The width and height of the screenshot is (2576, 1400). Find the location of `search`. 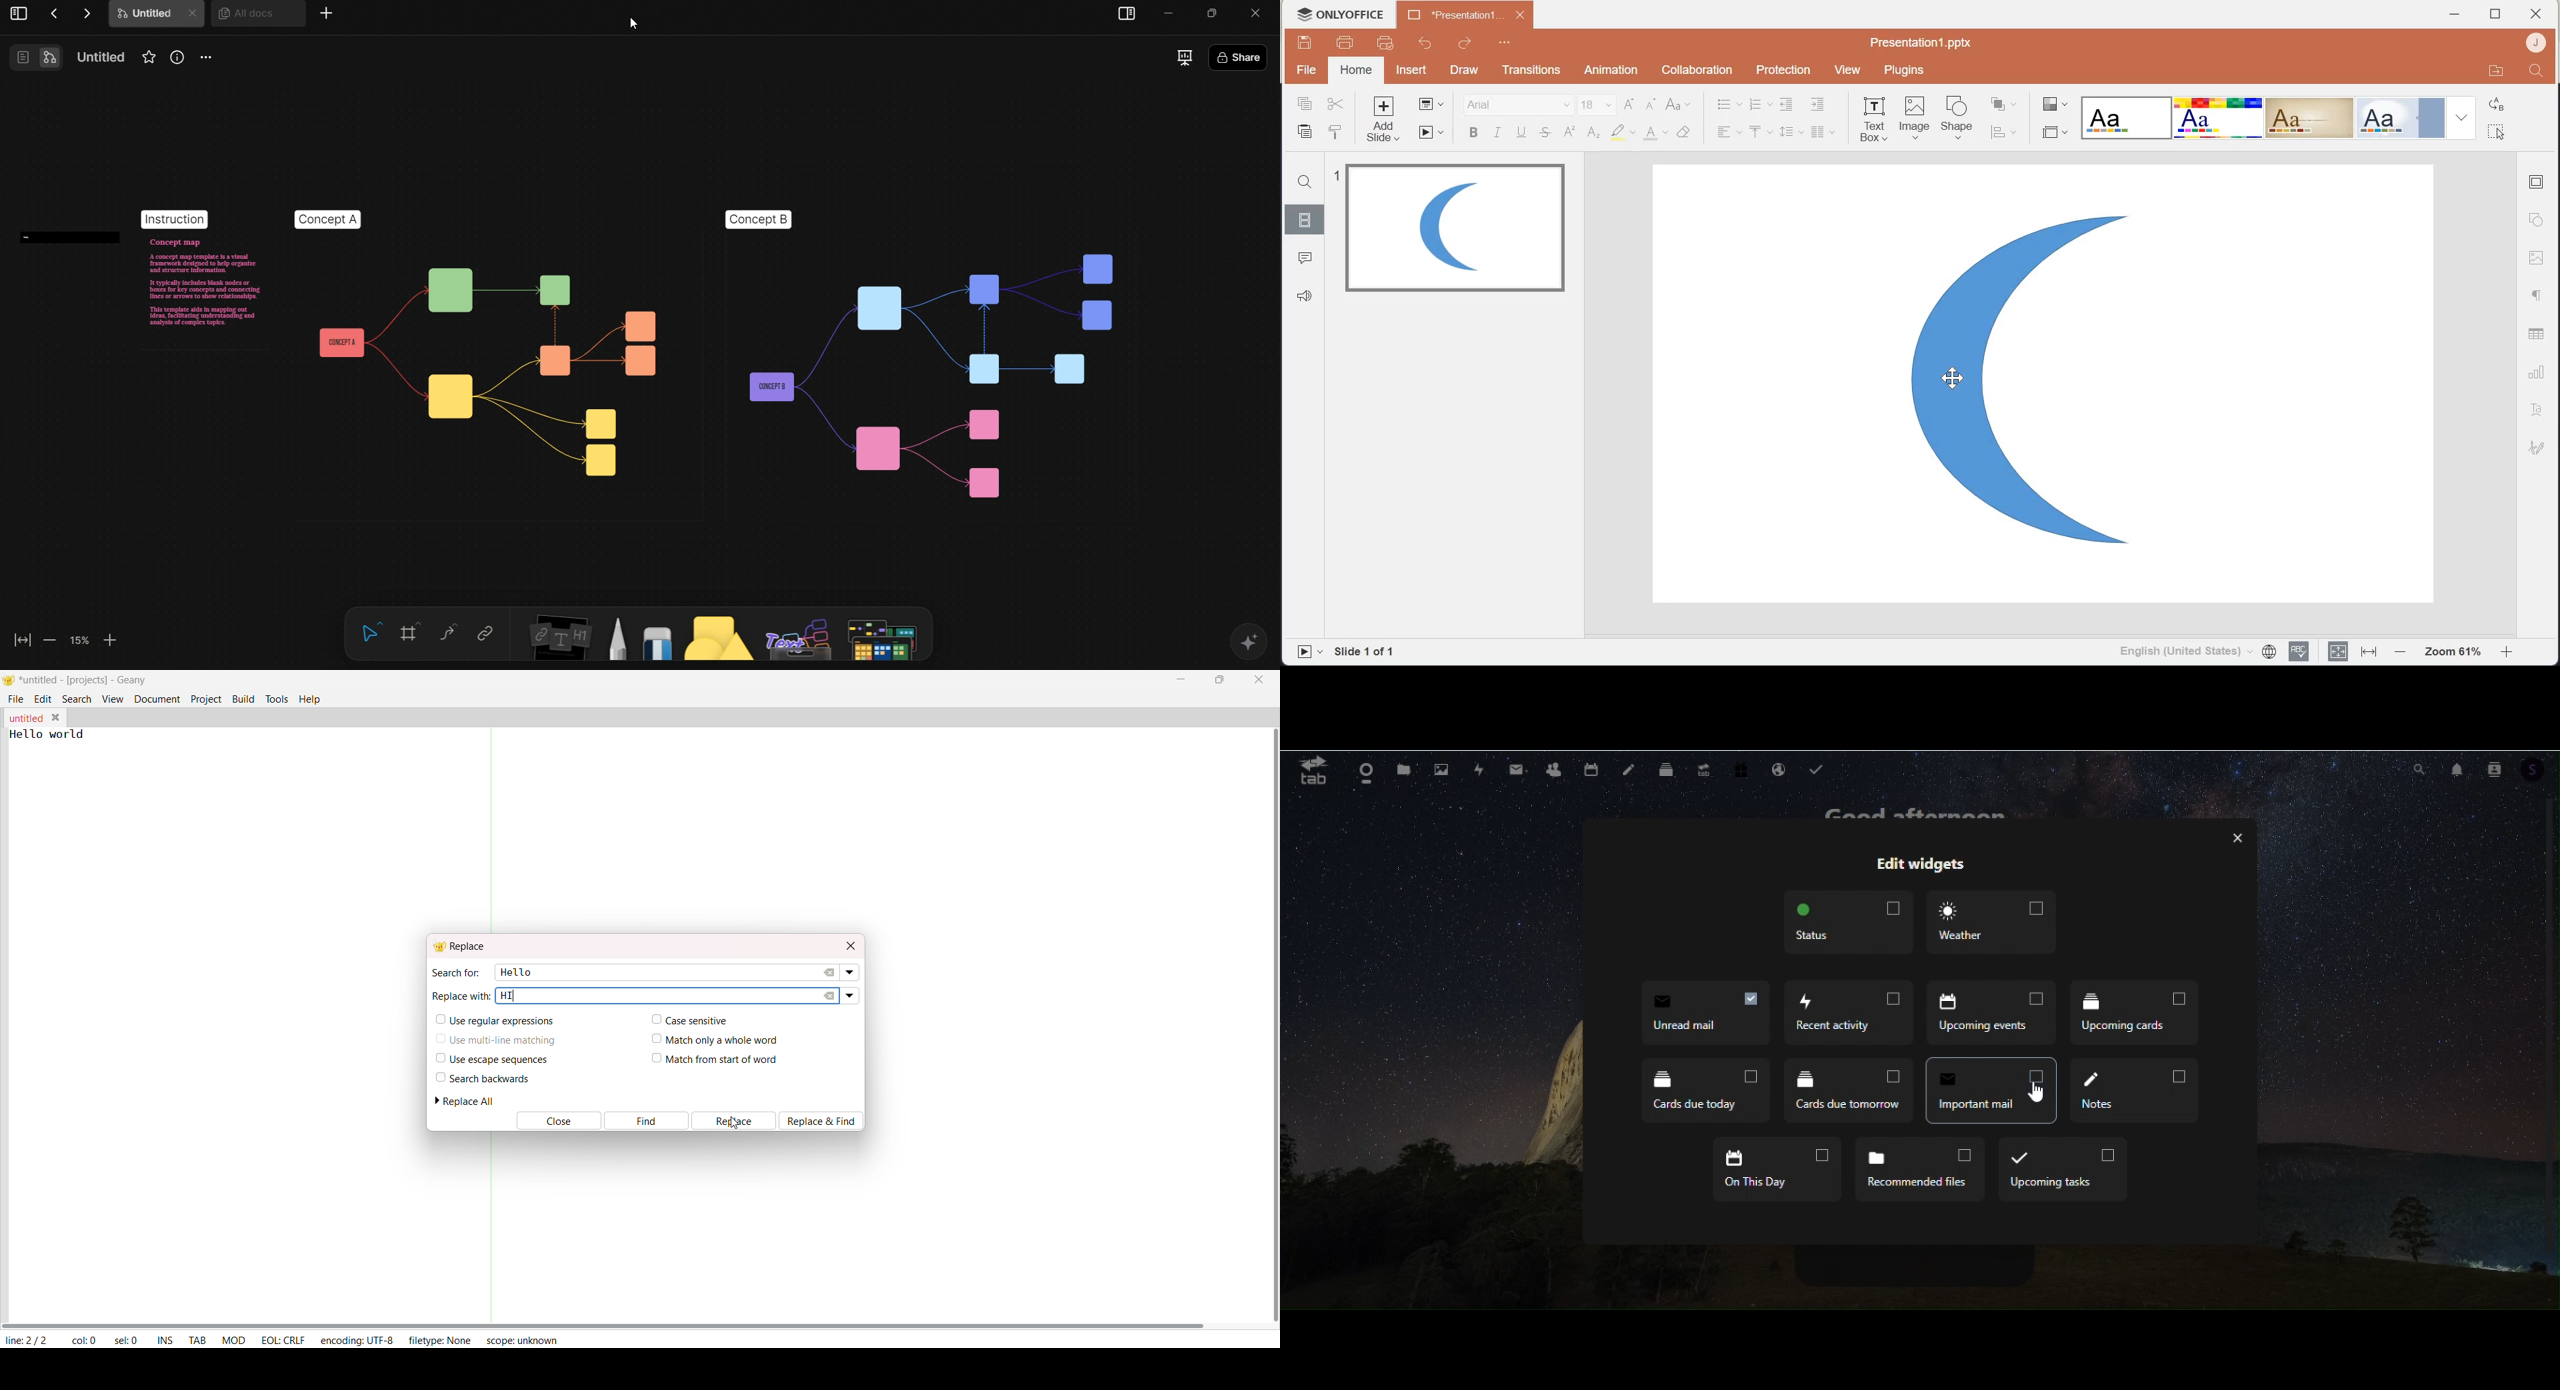

search is located at coordinates (2418, 767).